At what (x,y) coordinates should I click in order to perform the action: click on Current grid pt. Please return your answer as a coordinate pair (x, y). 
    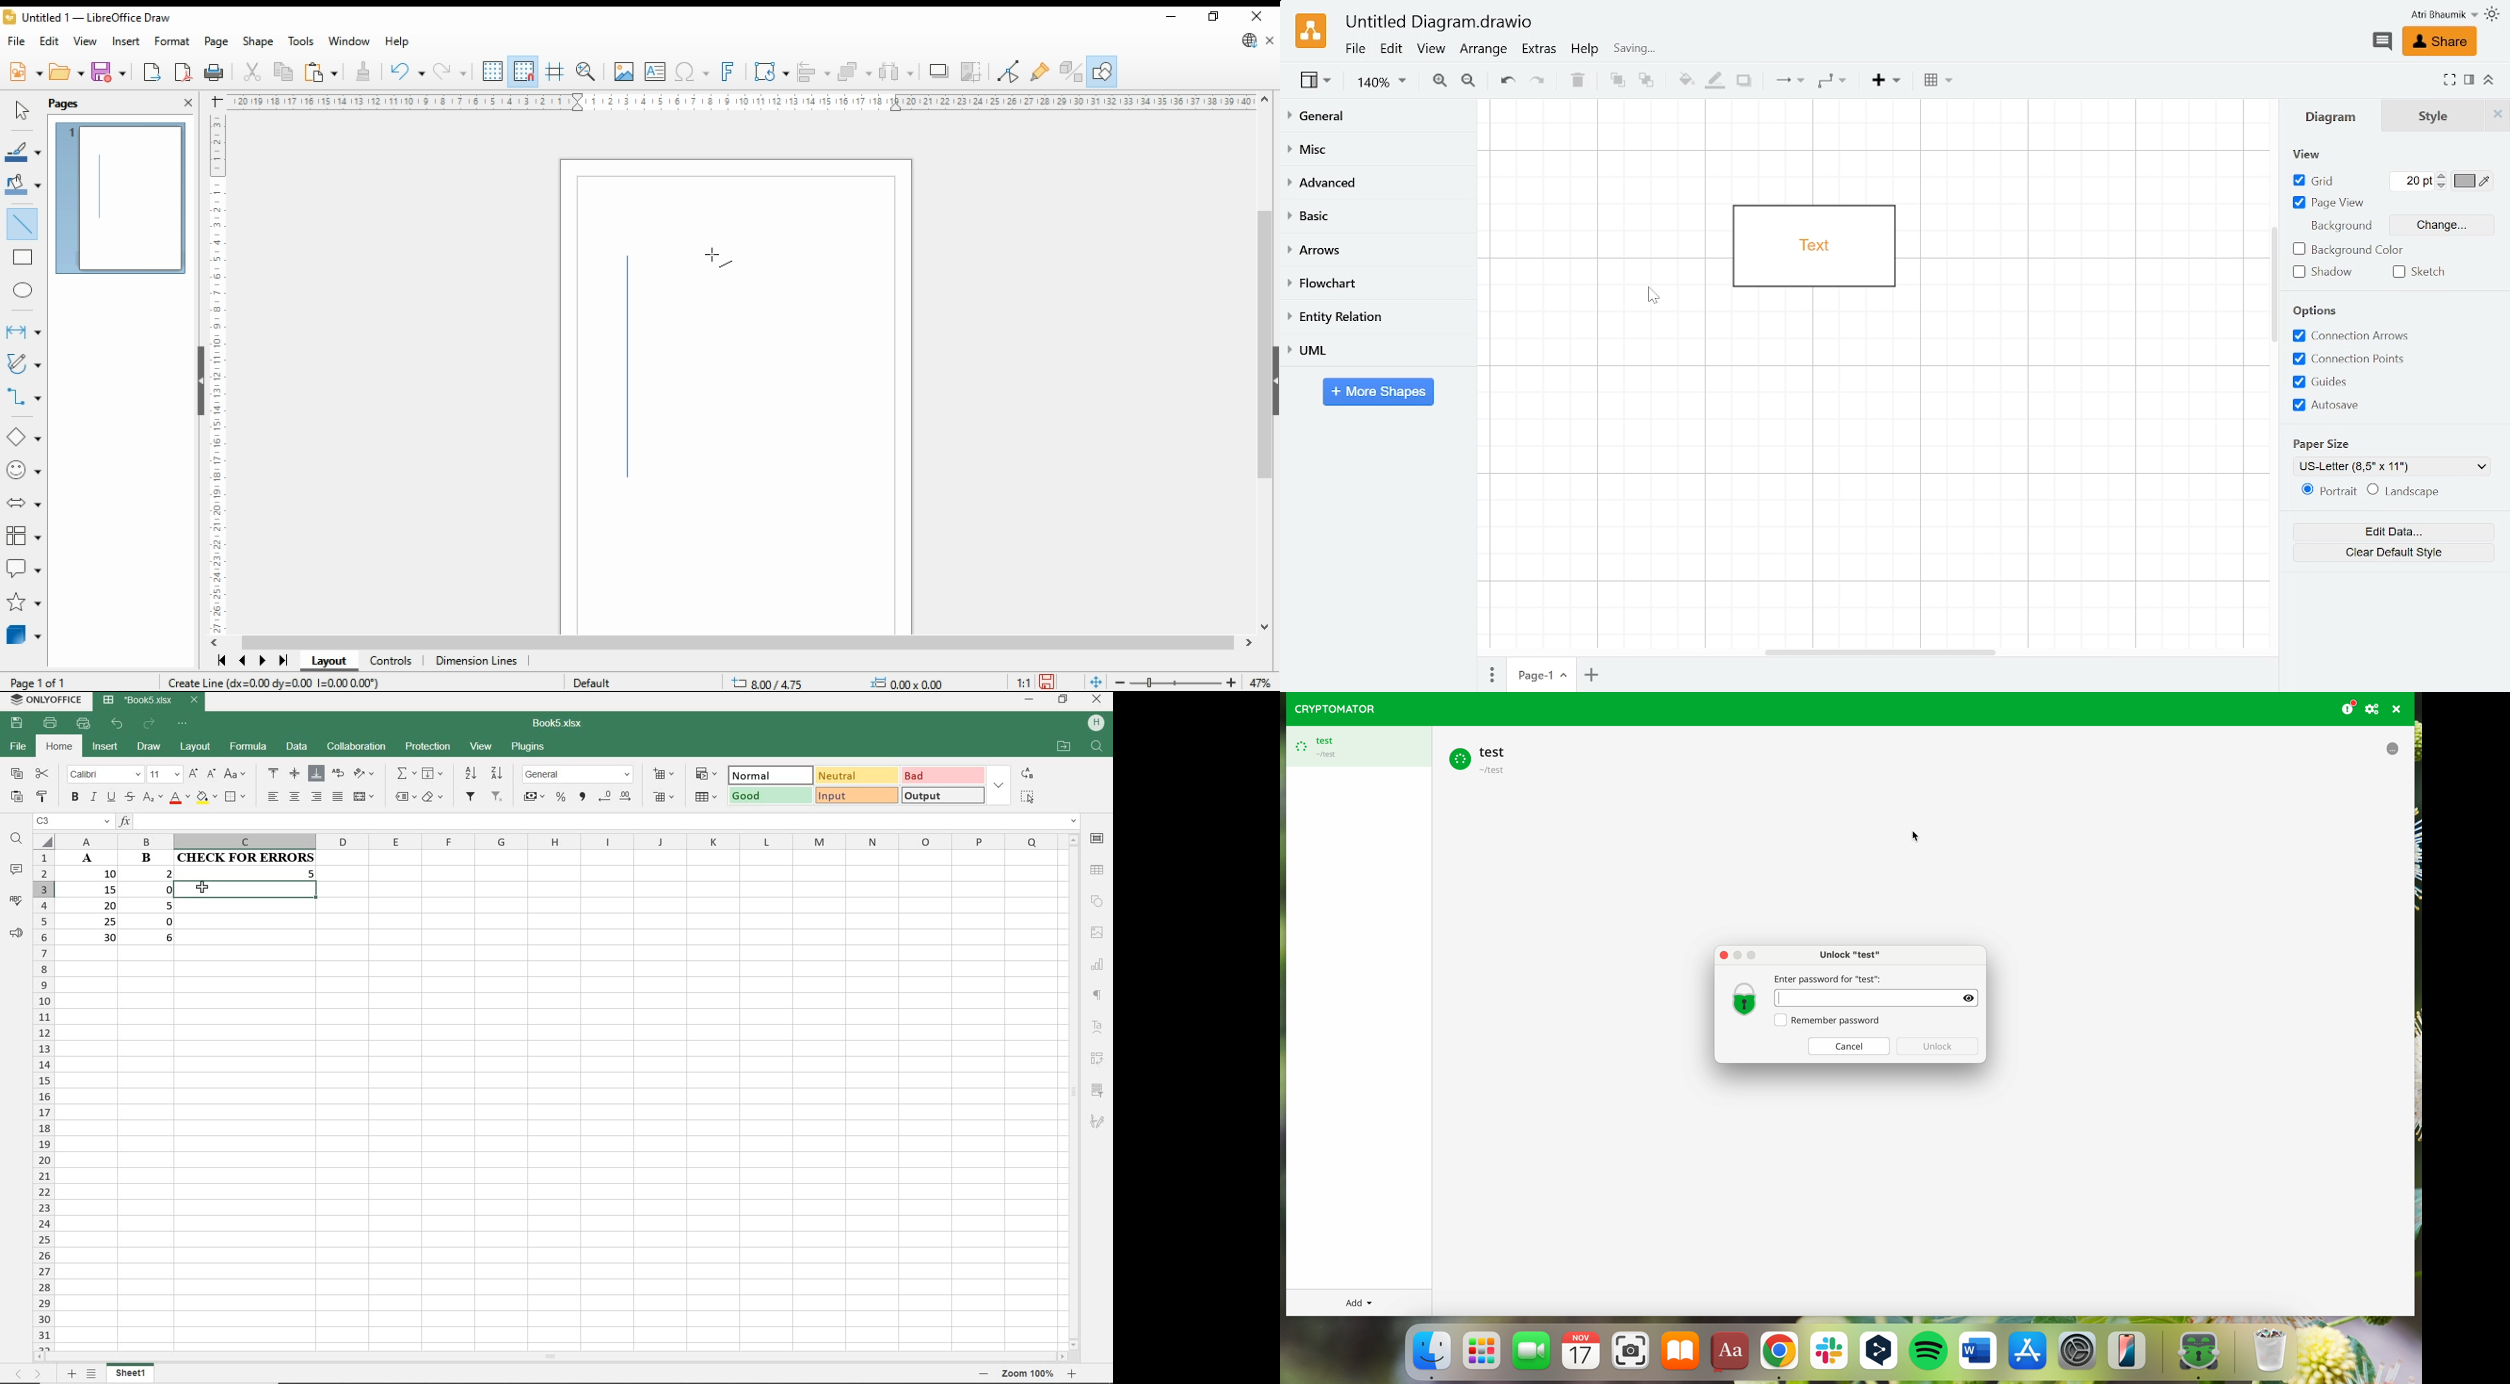
    Looking at the image, I should click on (2408, 184).